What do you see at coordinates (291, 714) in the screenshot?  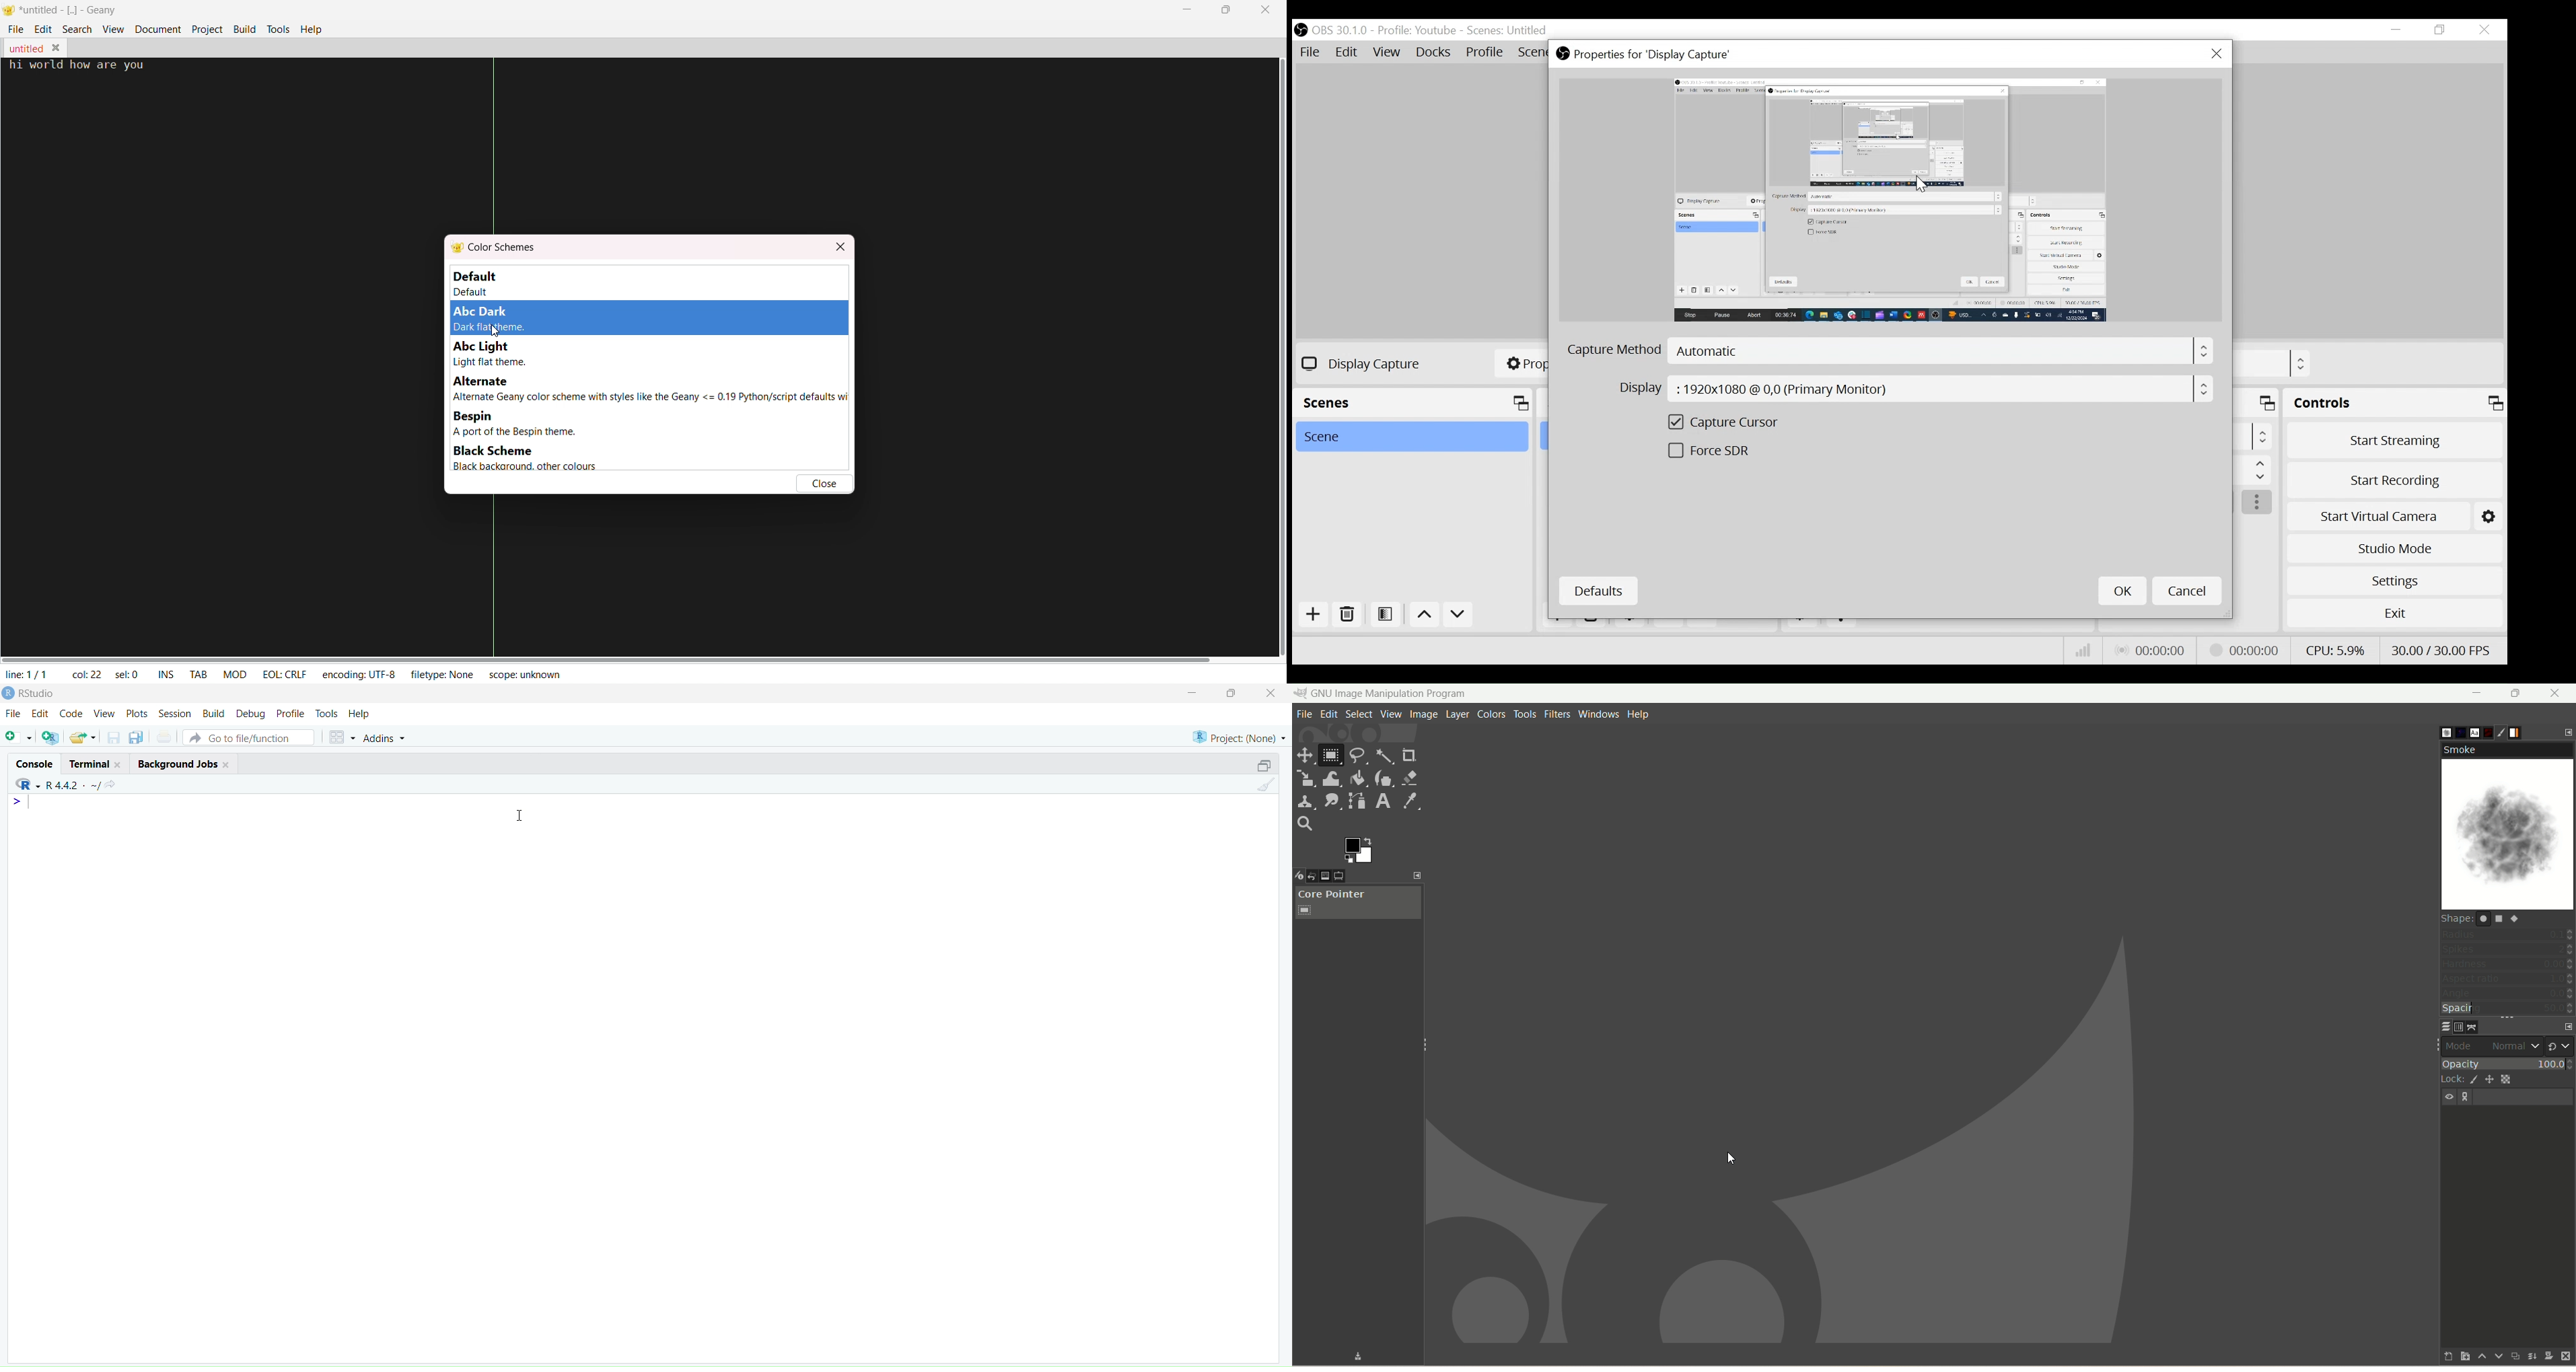 I see `Profile` at bounding box center [291, 714].